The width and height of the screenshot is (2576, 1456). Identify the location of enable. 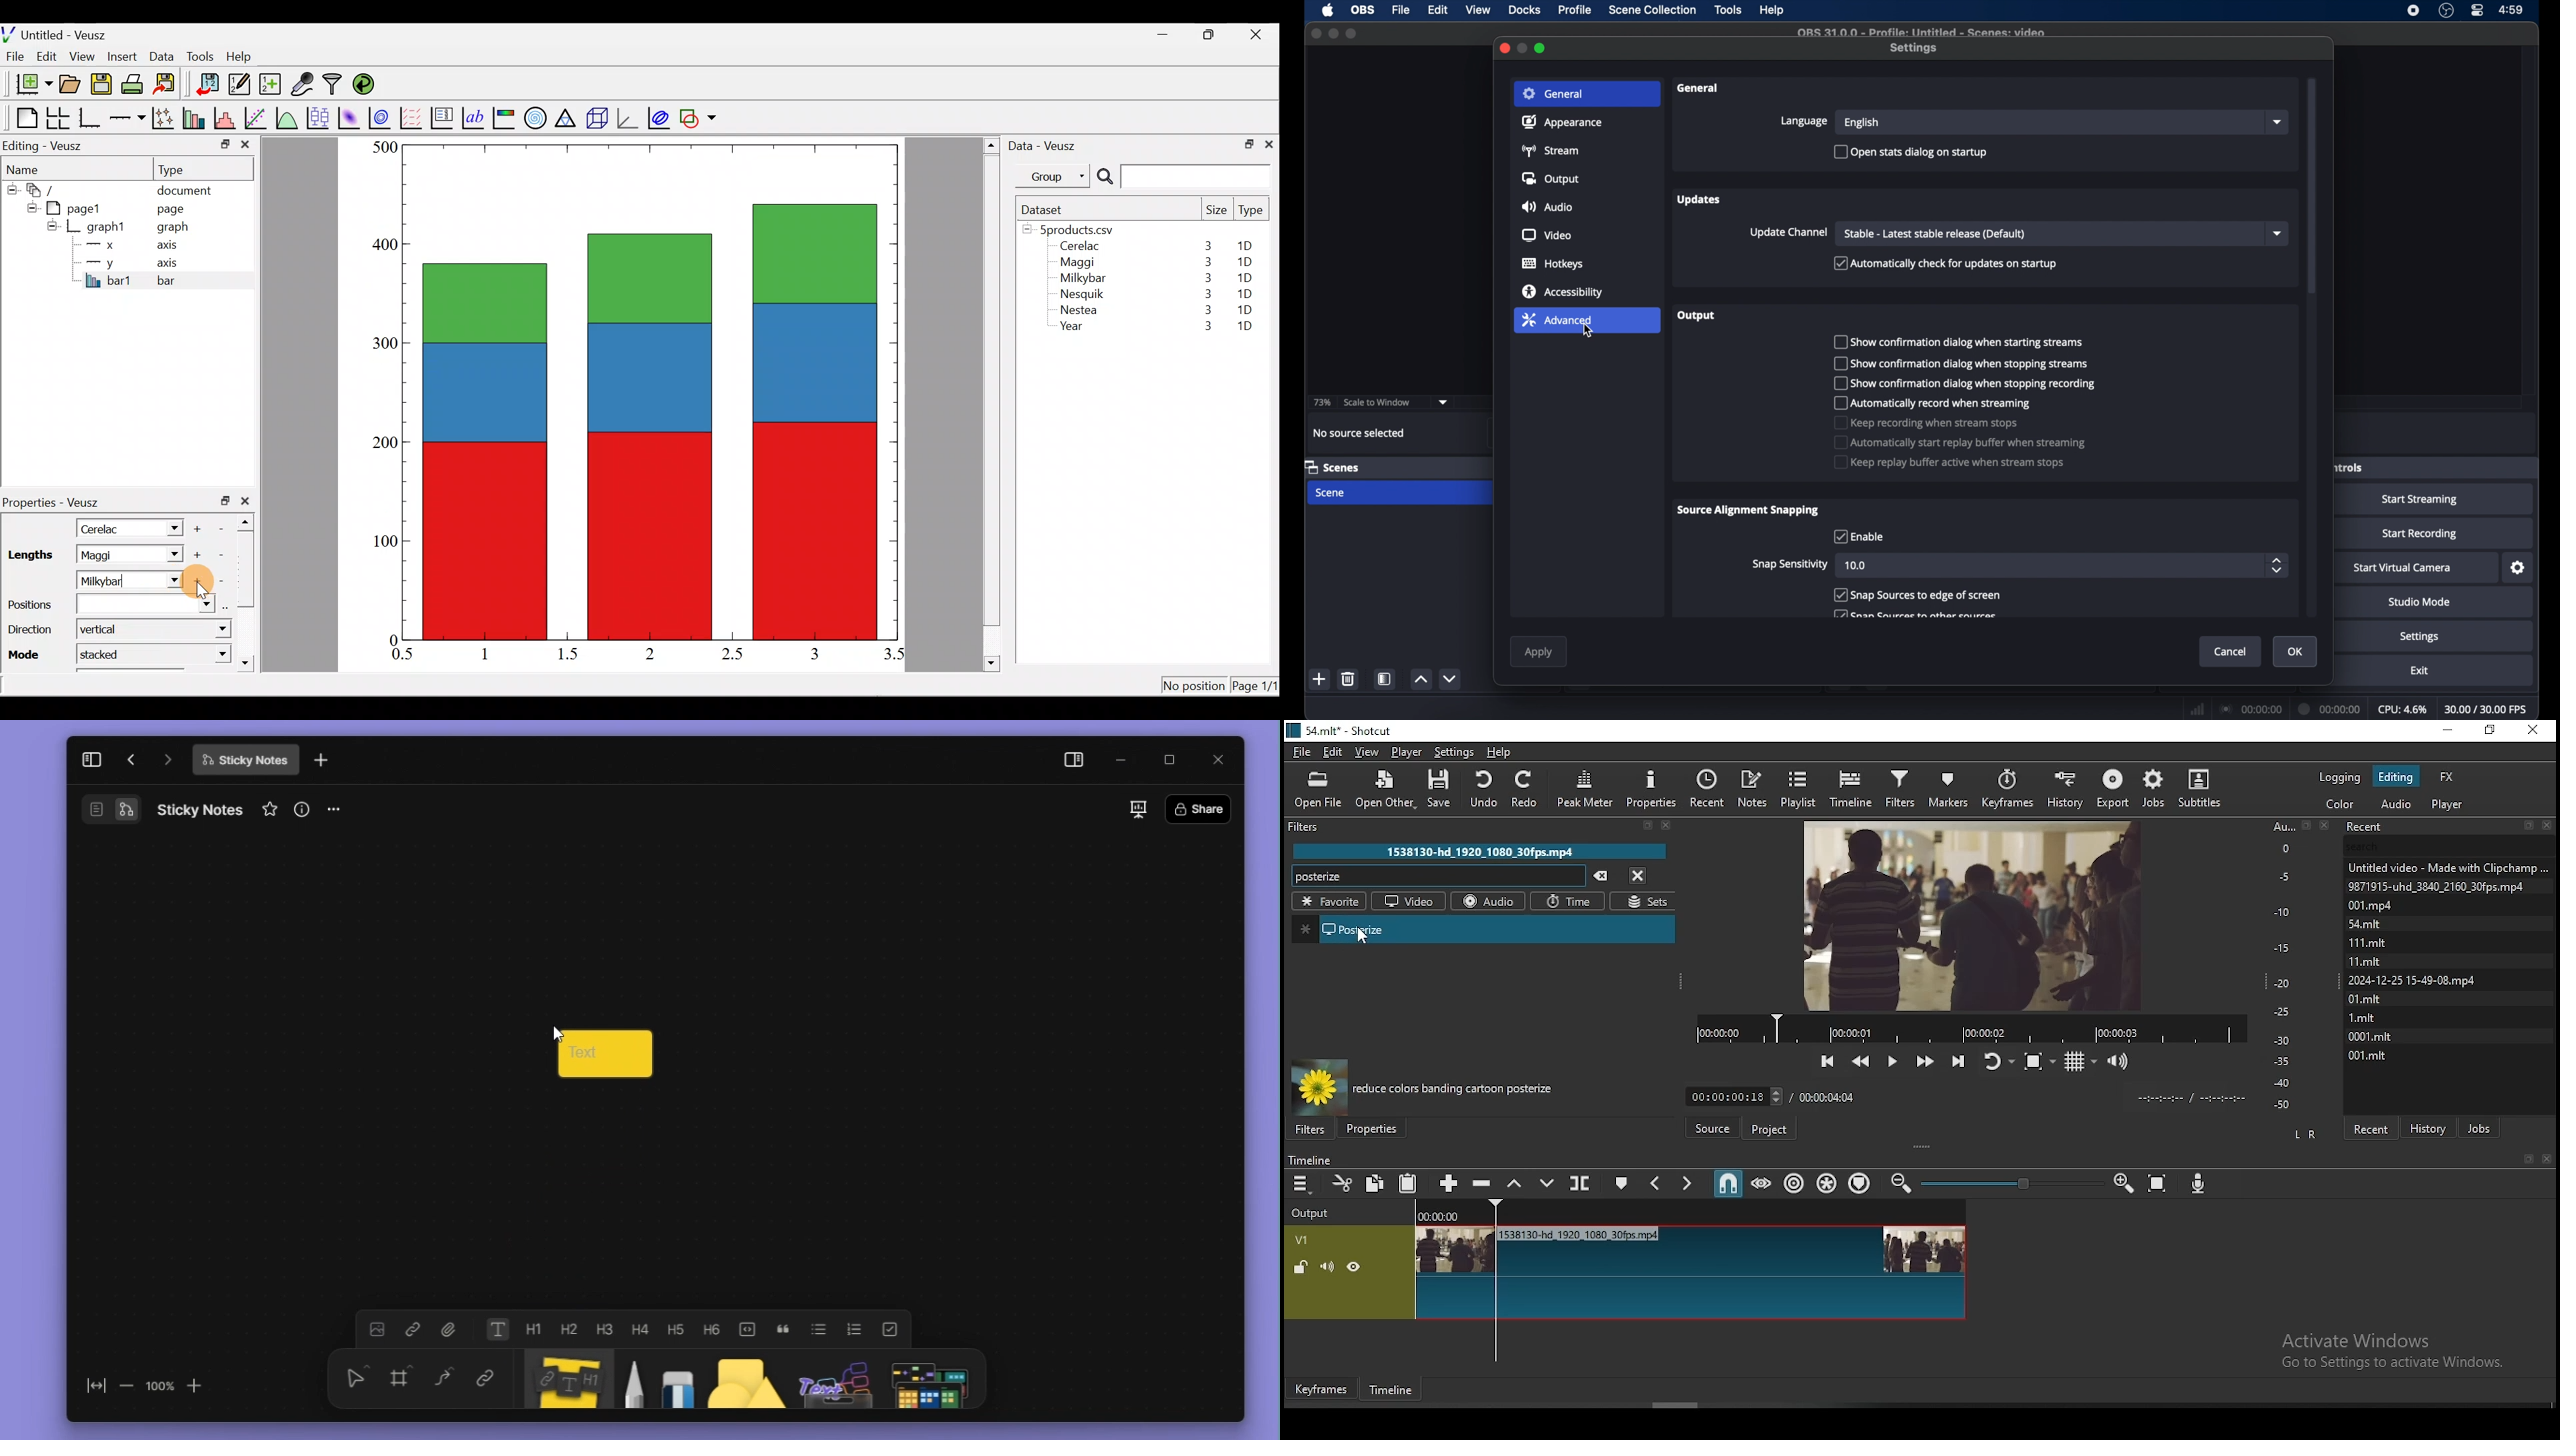
(1857, 537).